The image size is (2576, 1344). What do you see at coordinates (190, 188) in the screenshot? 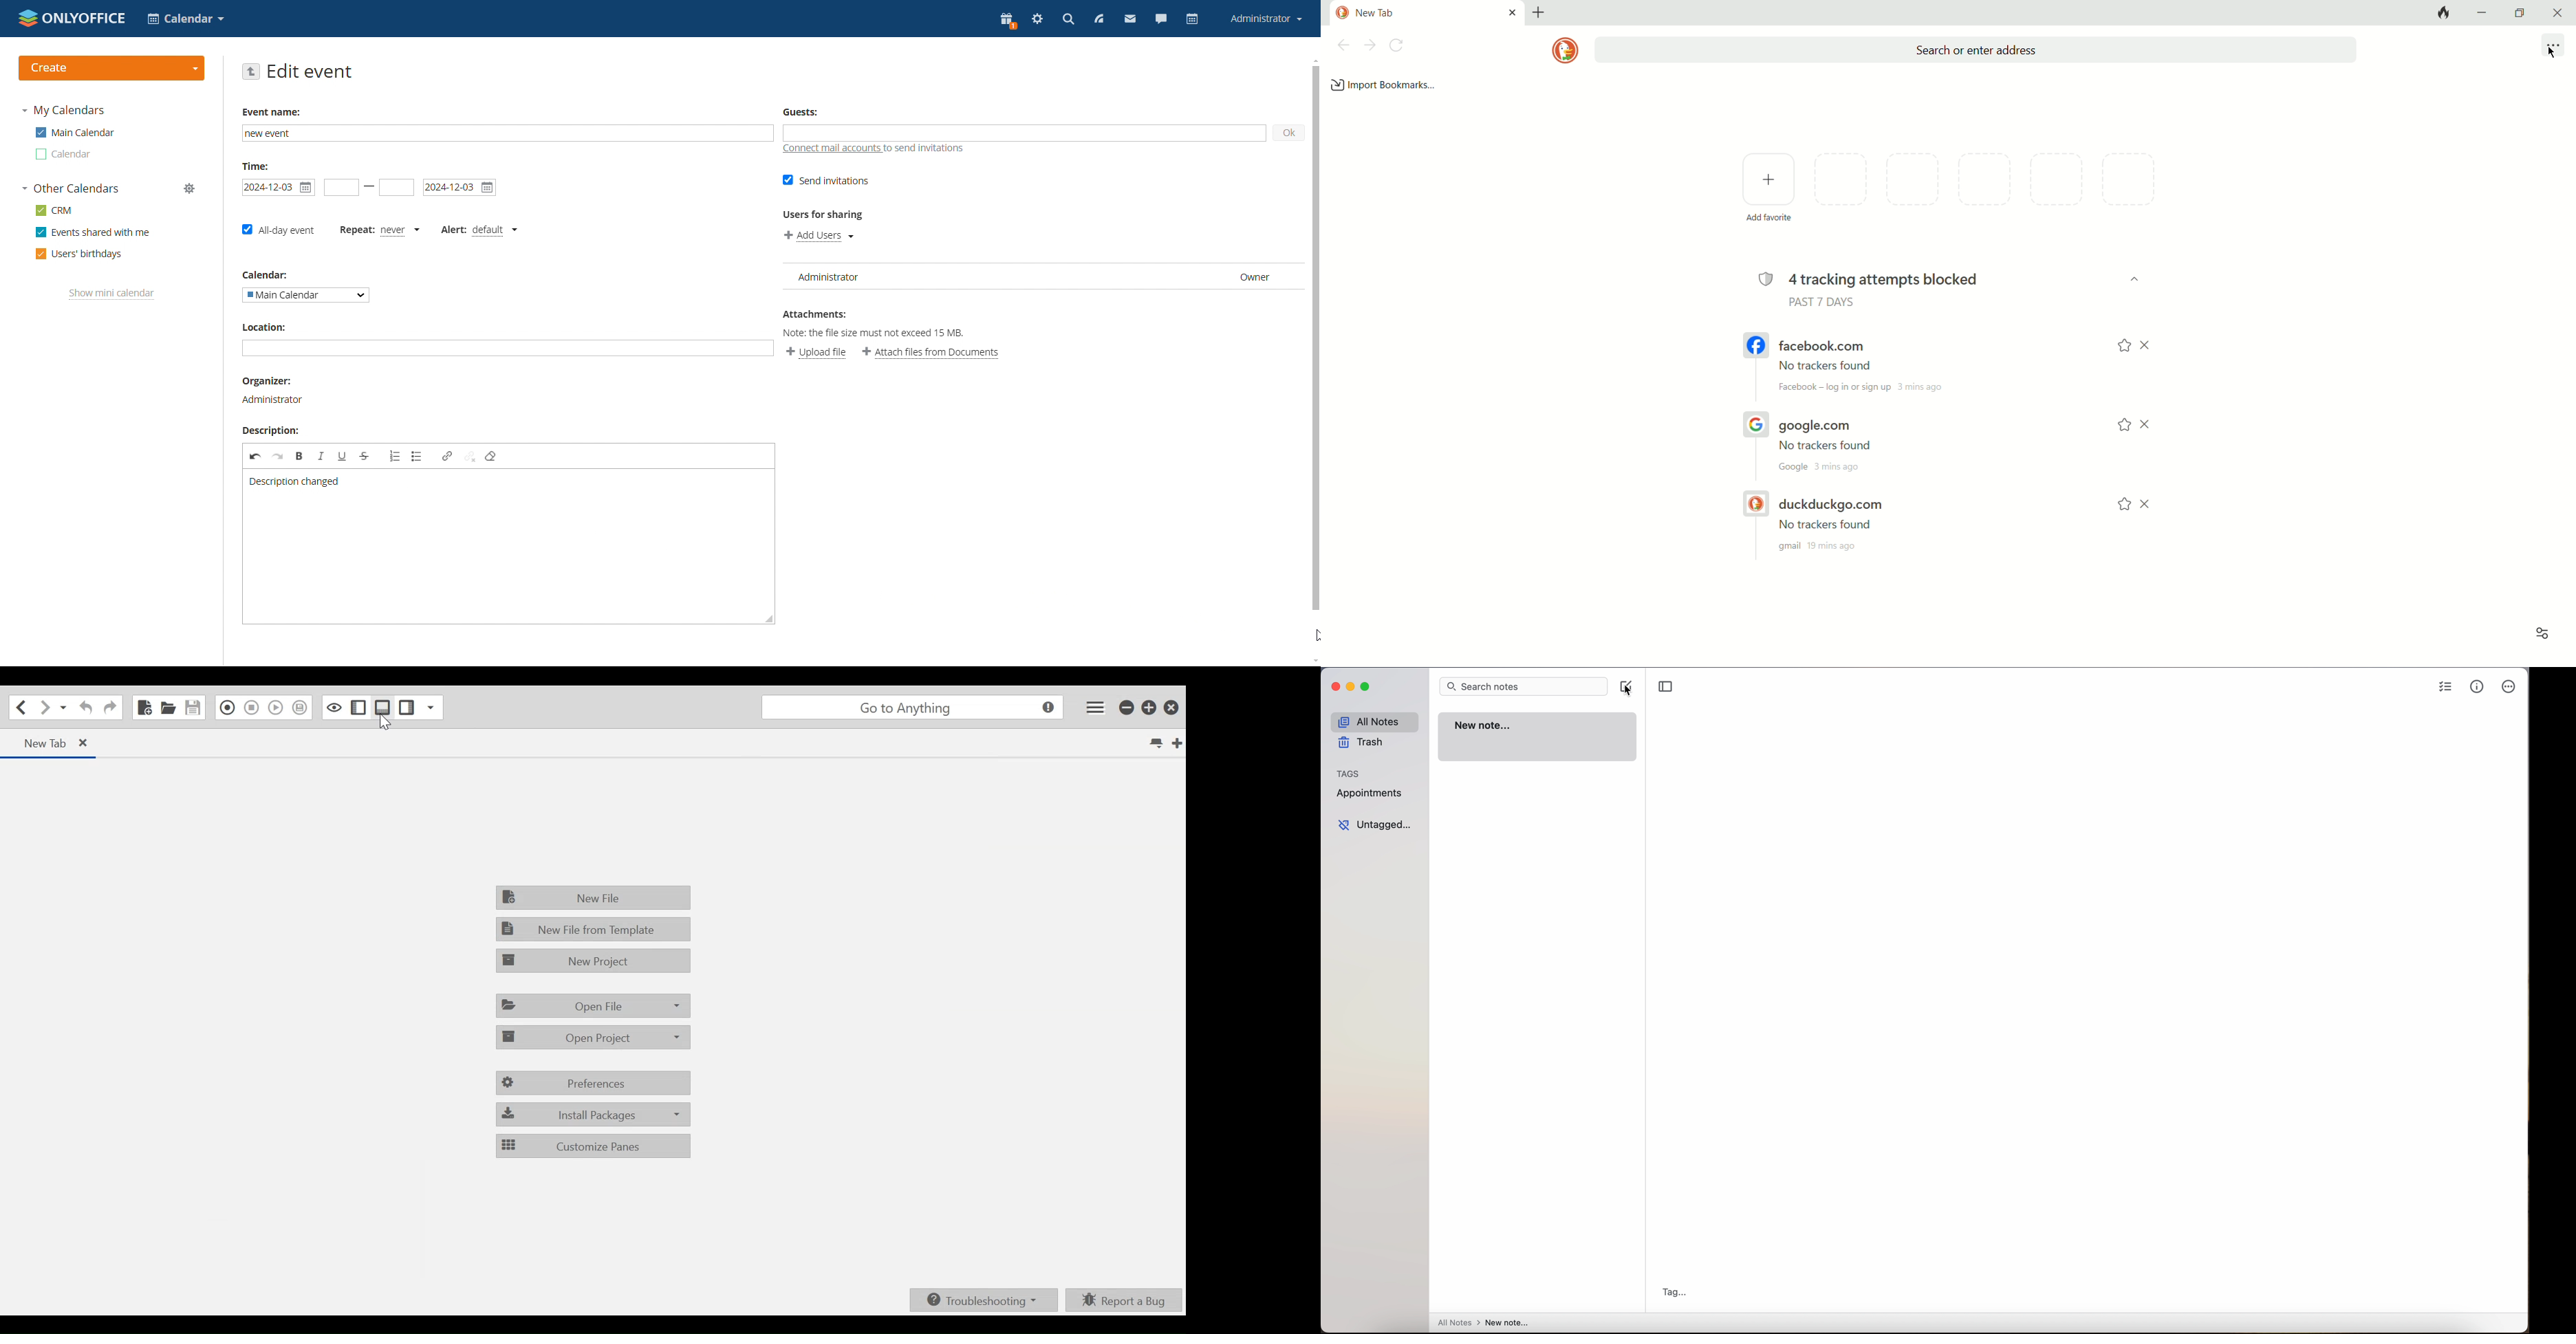
I see `manage` at bounding box center [190, 188].